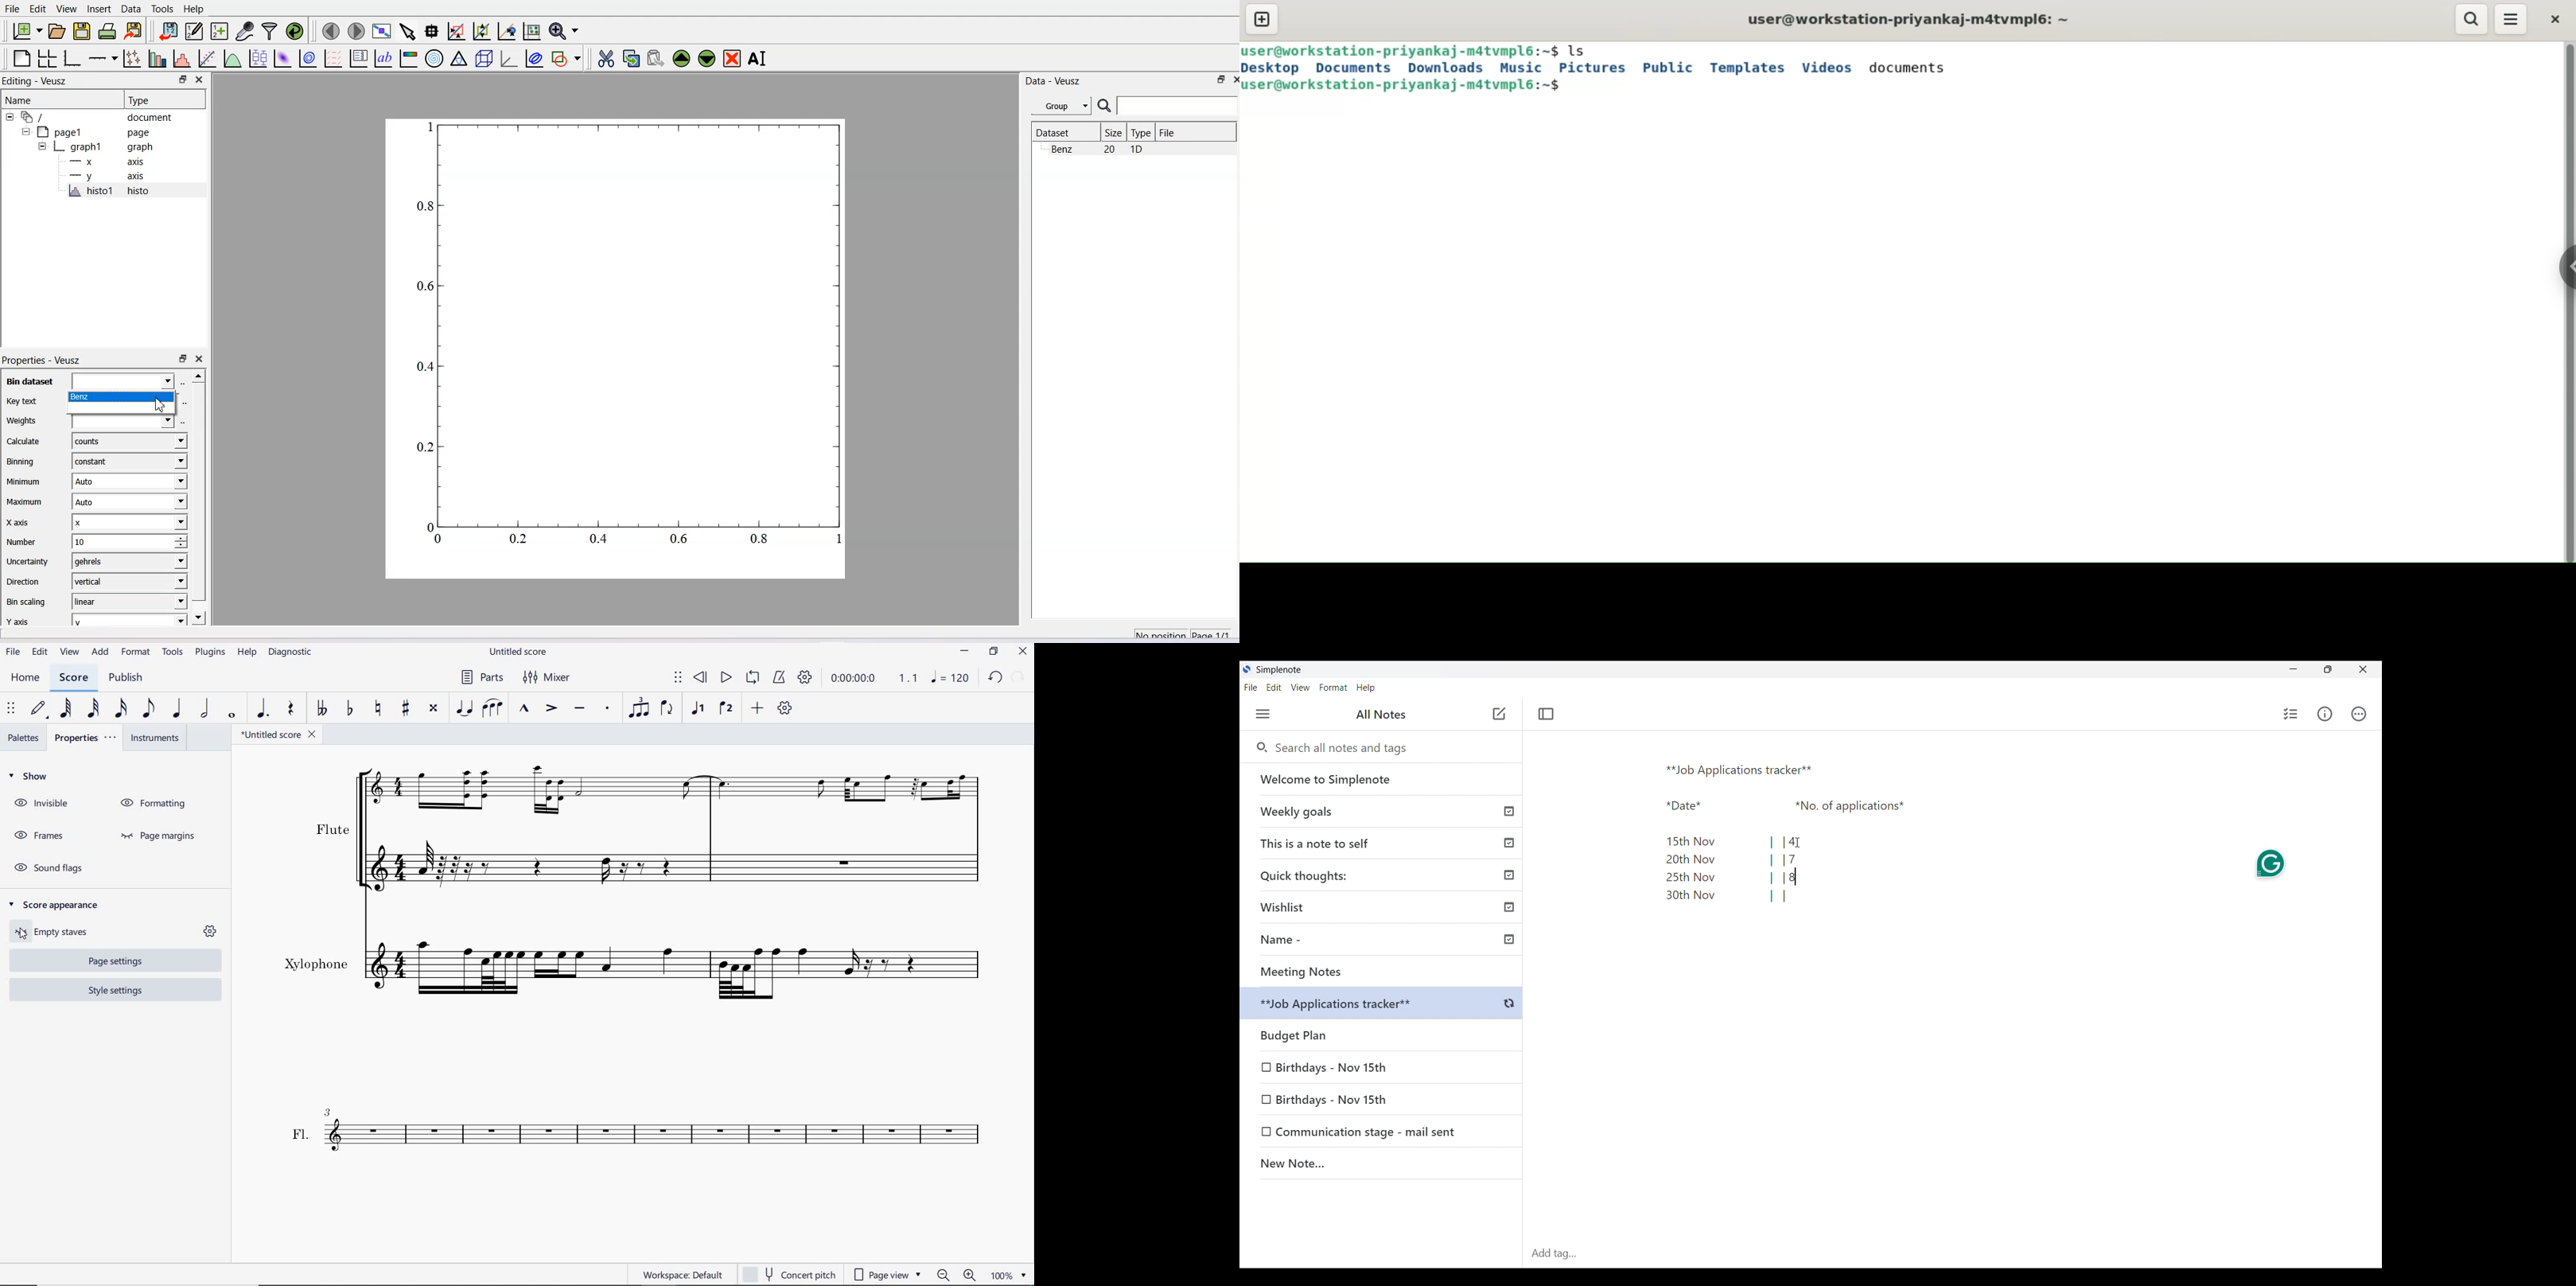 The image size is (2576, 1288). I want to click on SLUR, so click(491, 707).